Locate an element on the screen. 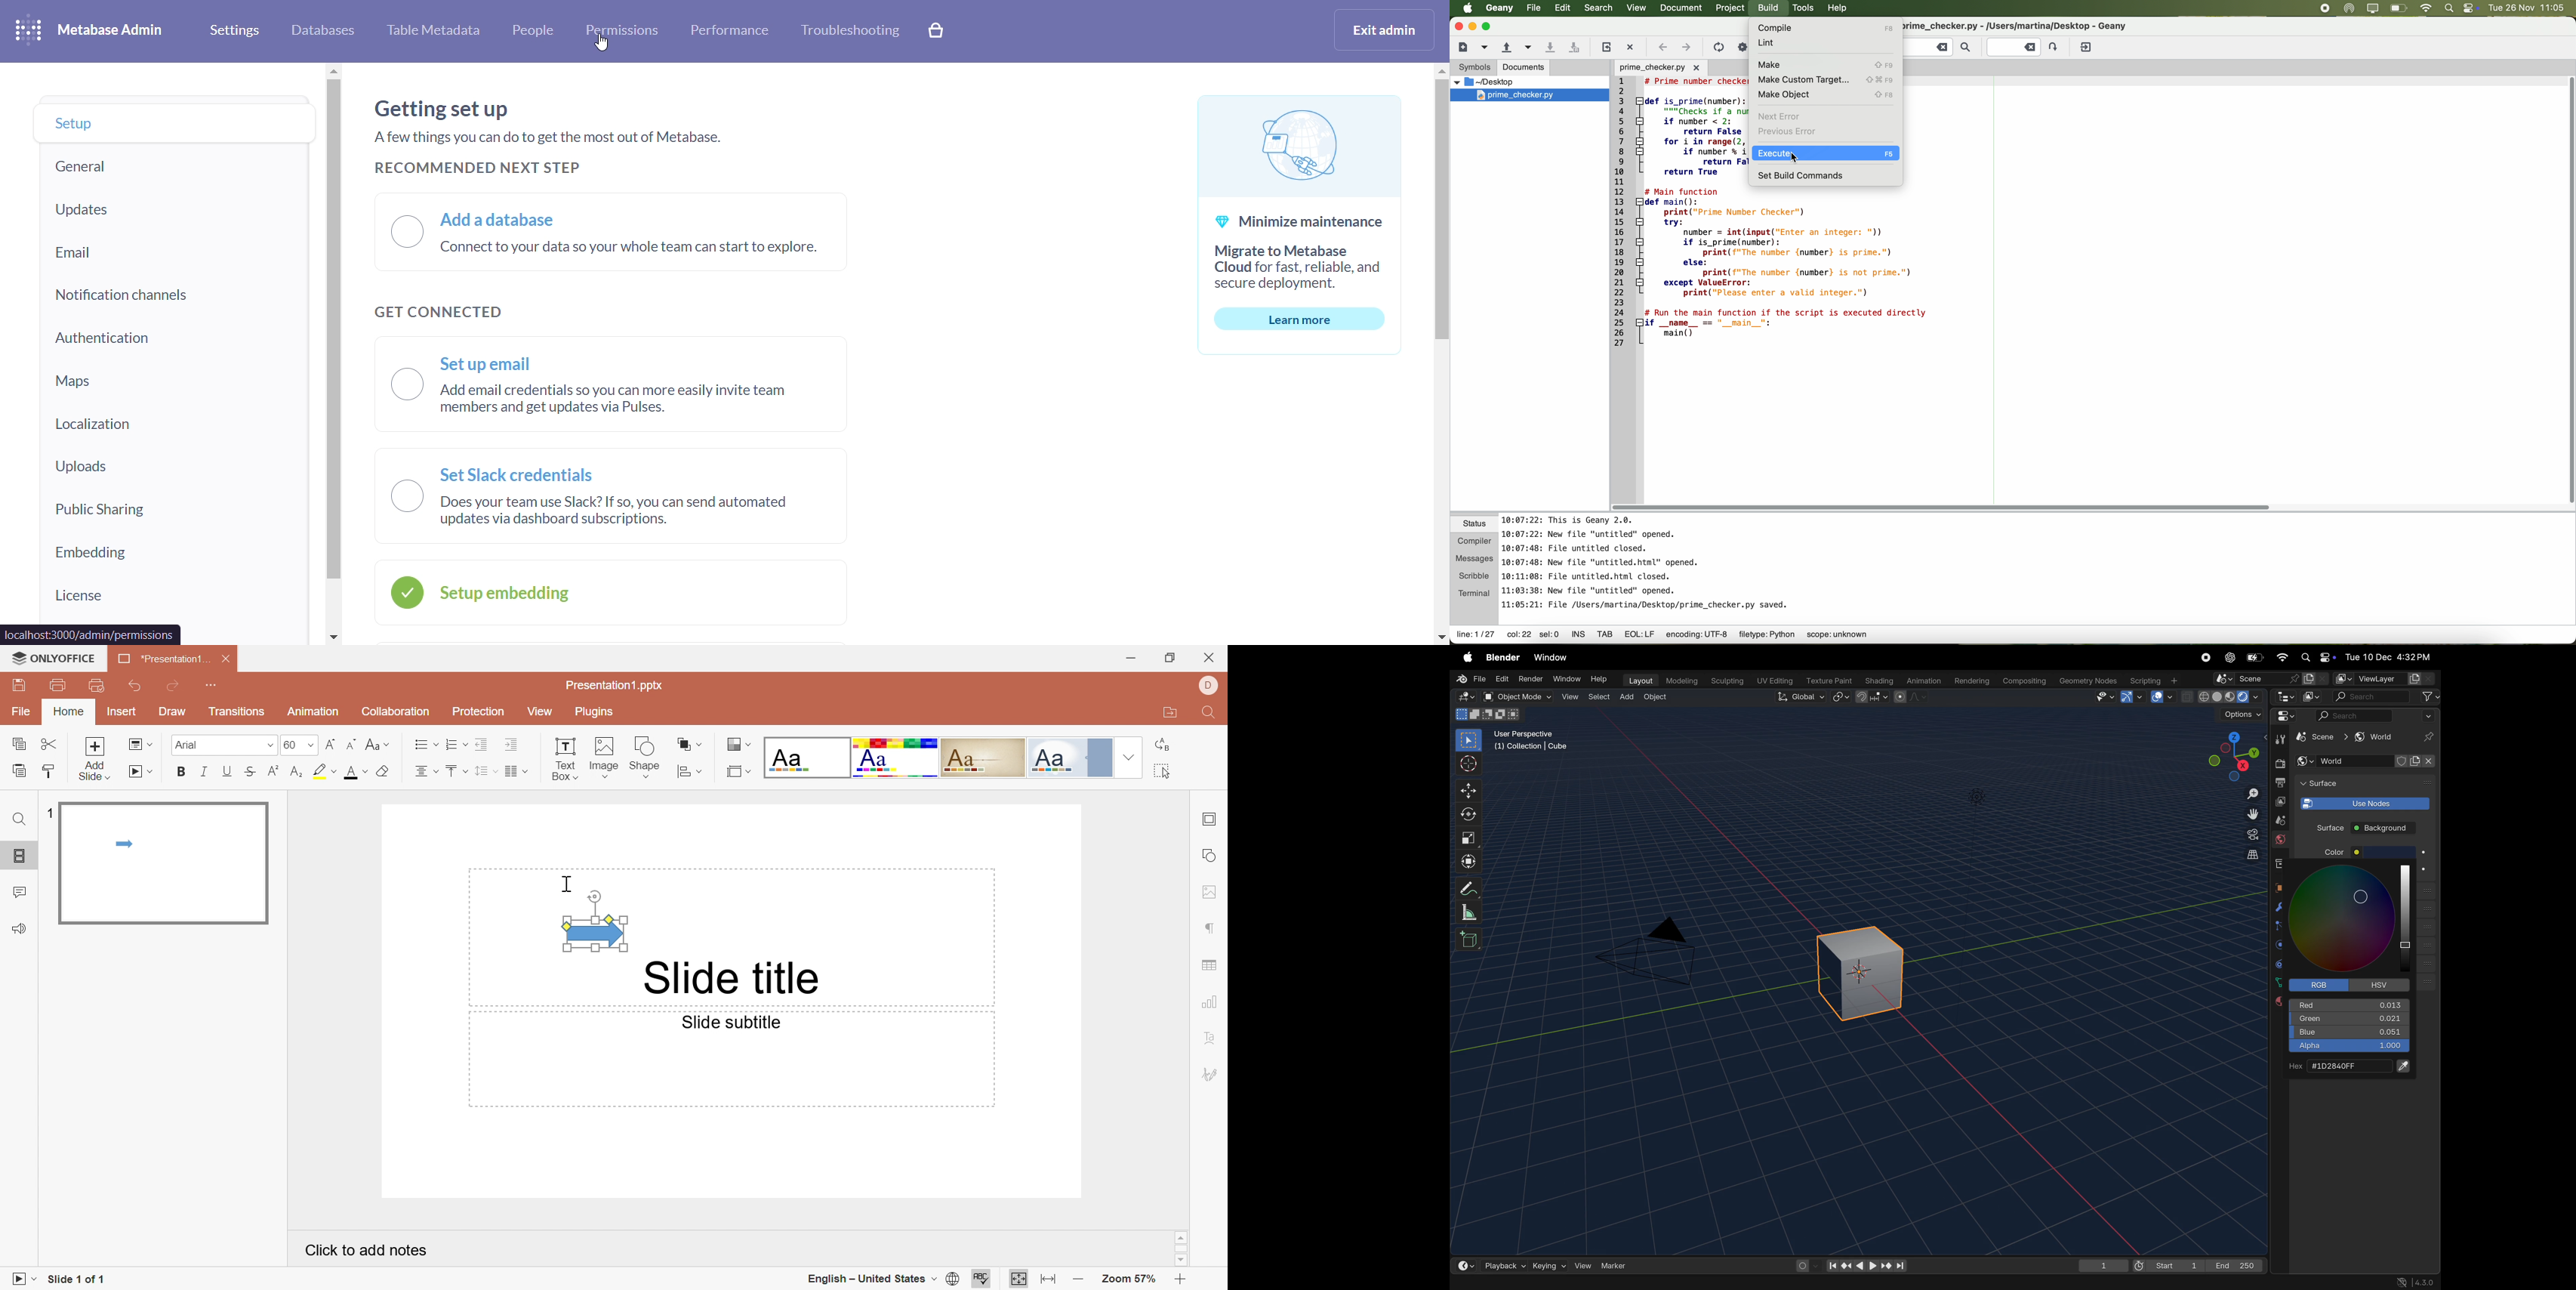 The width and height of the screenshot is (2576, 1316). zoom is located at coordinates (2248, 793).